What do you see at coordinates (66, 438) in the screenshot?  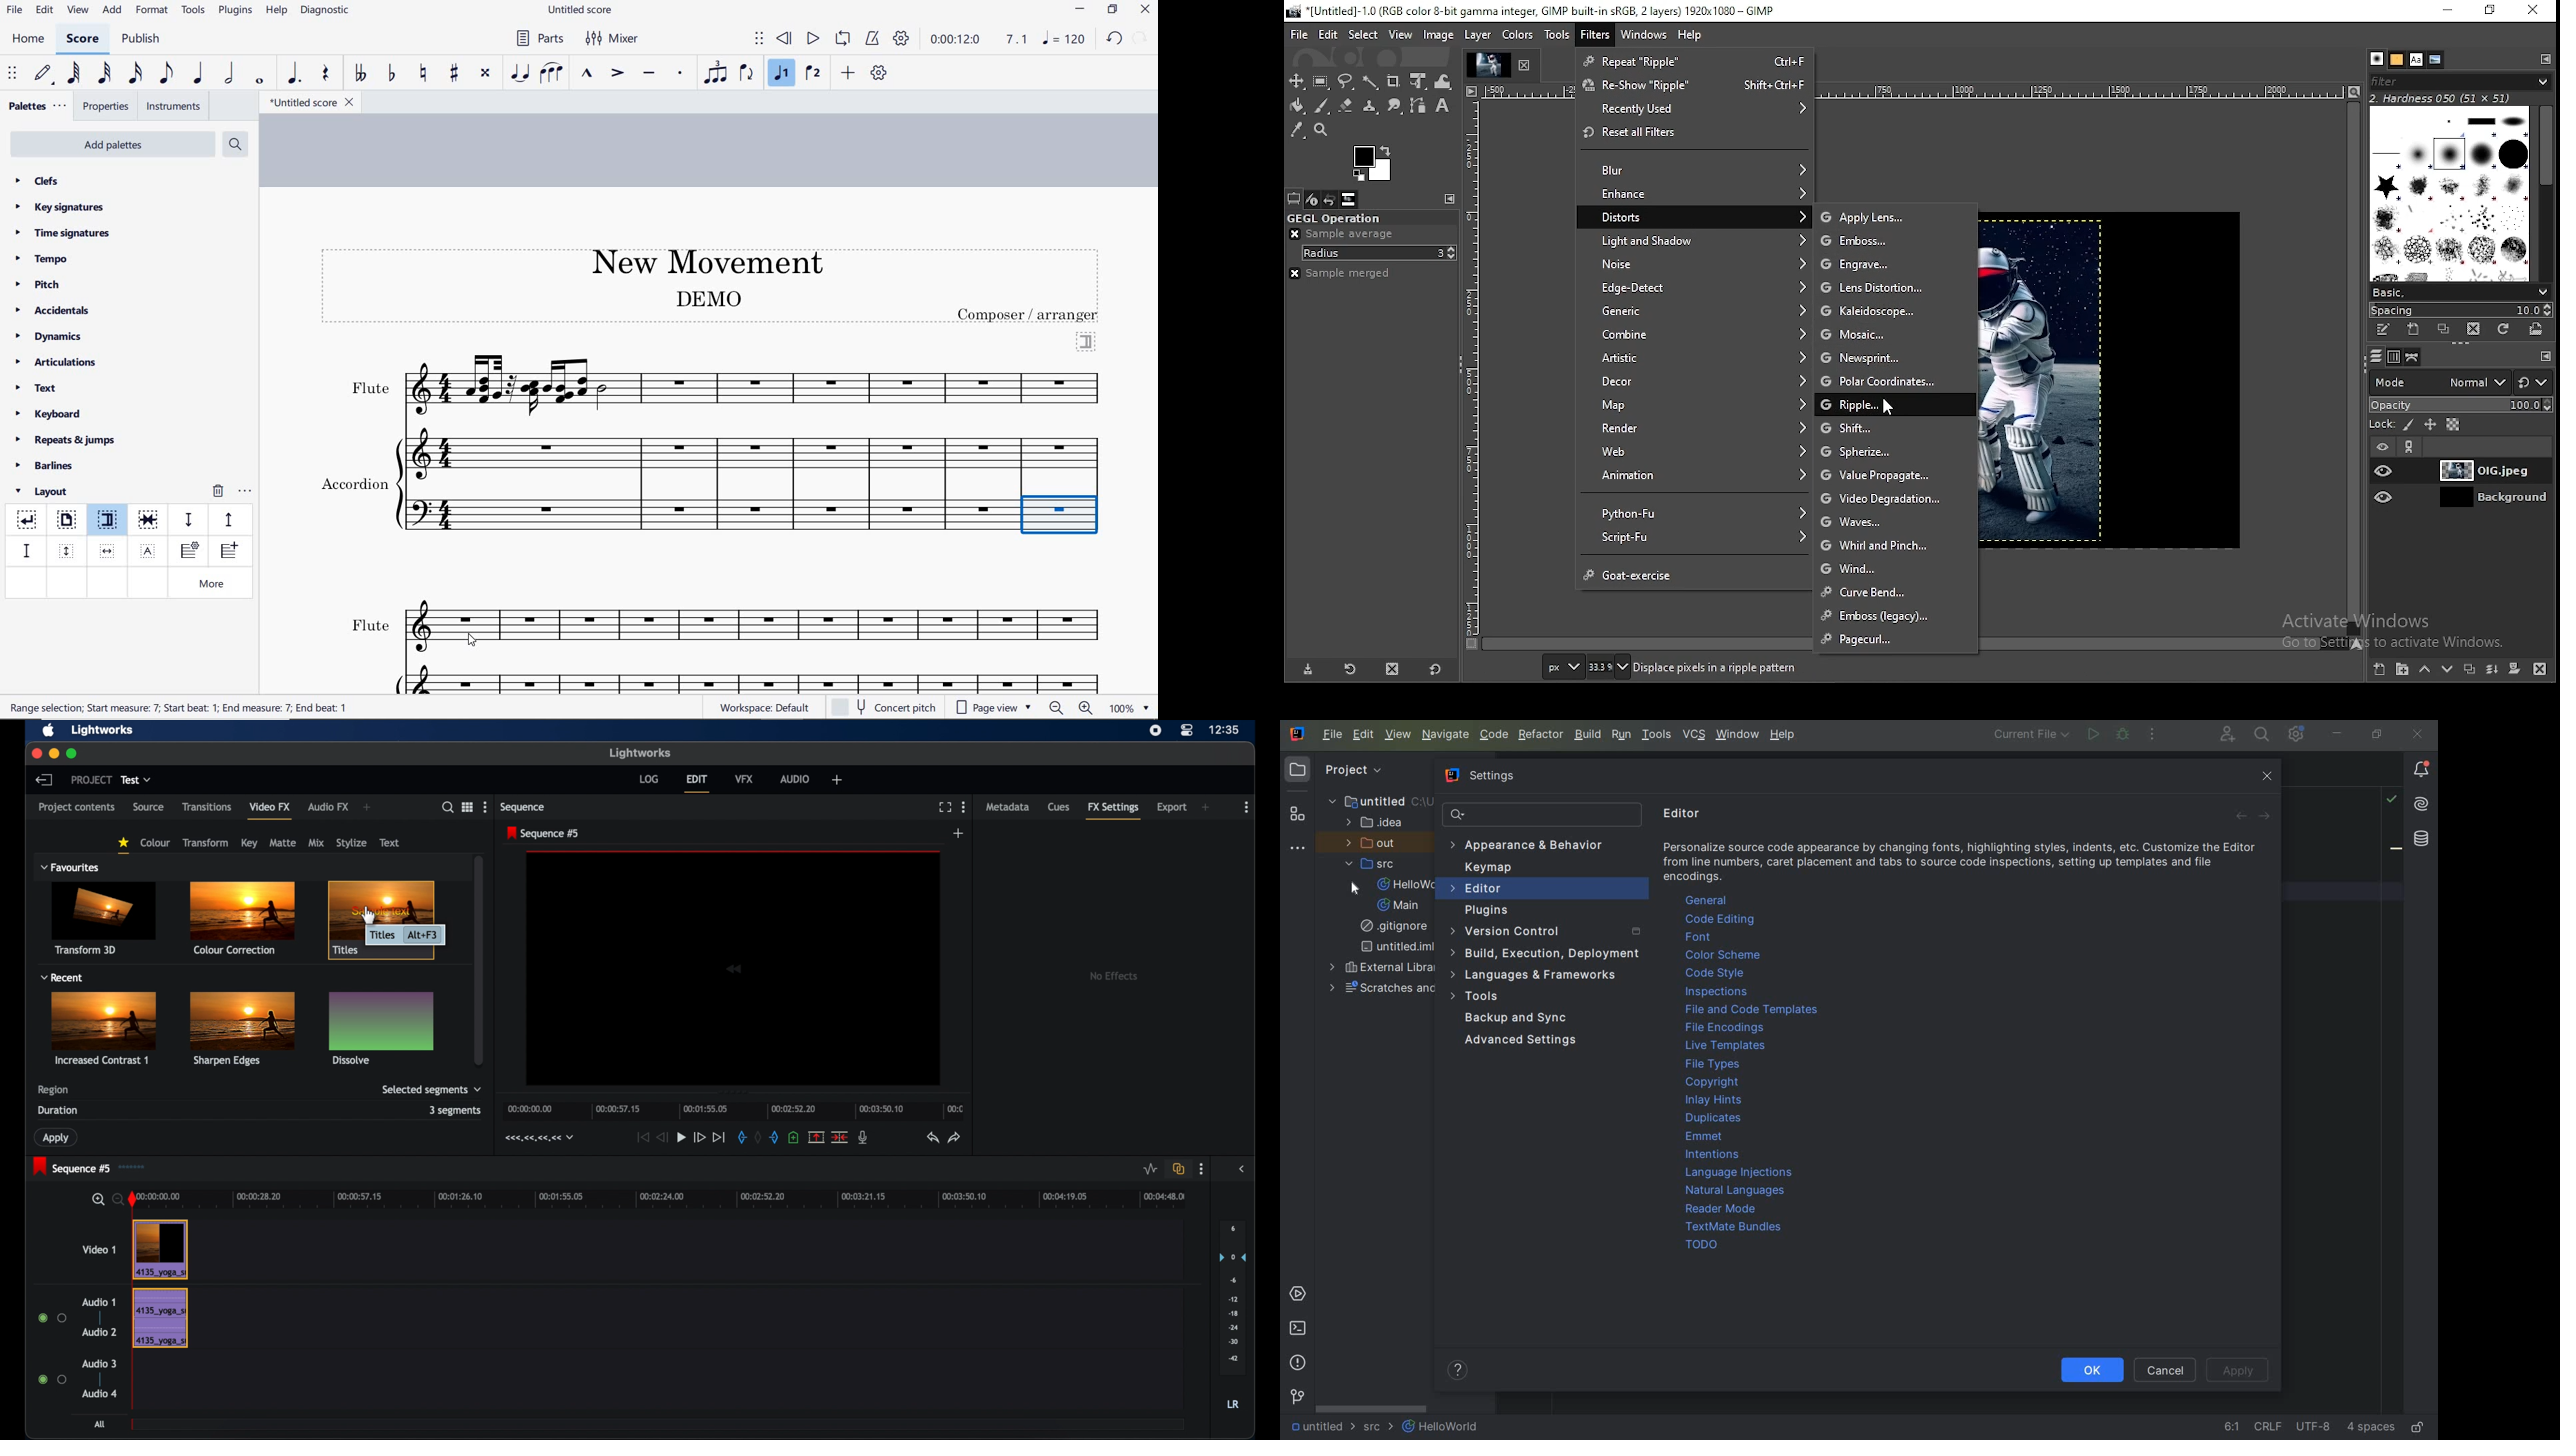 I see `repeats & jumps` at bounding box center [66, 438].